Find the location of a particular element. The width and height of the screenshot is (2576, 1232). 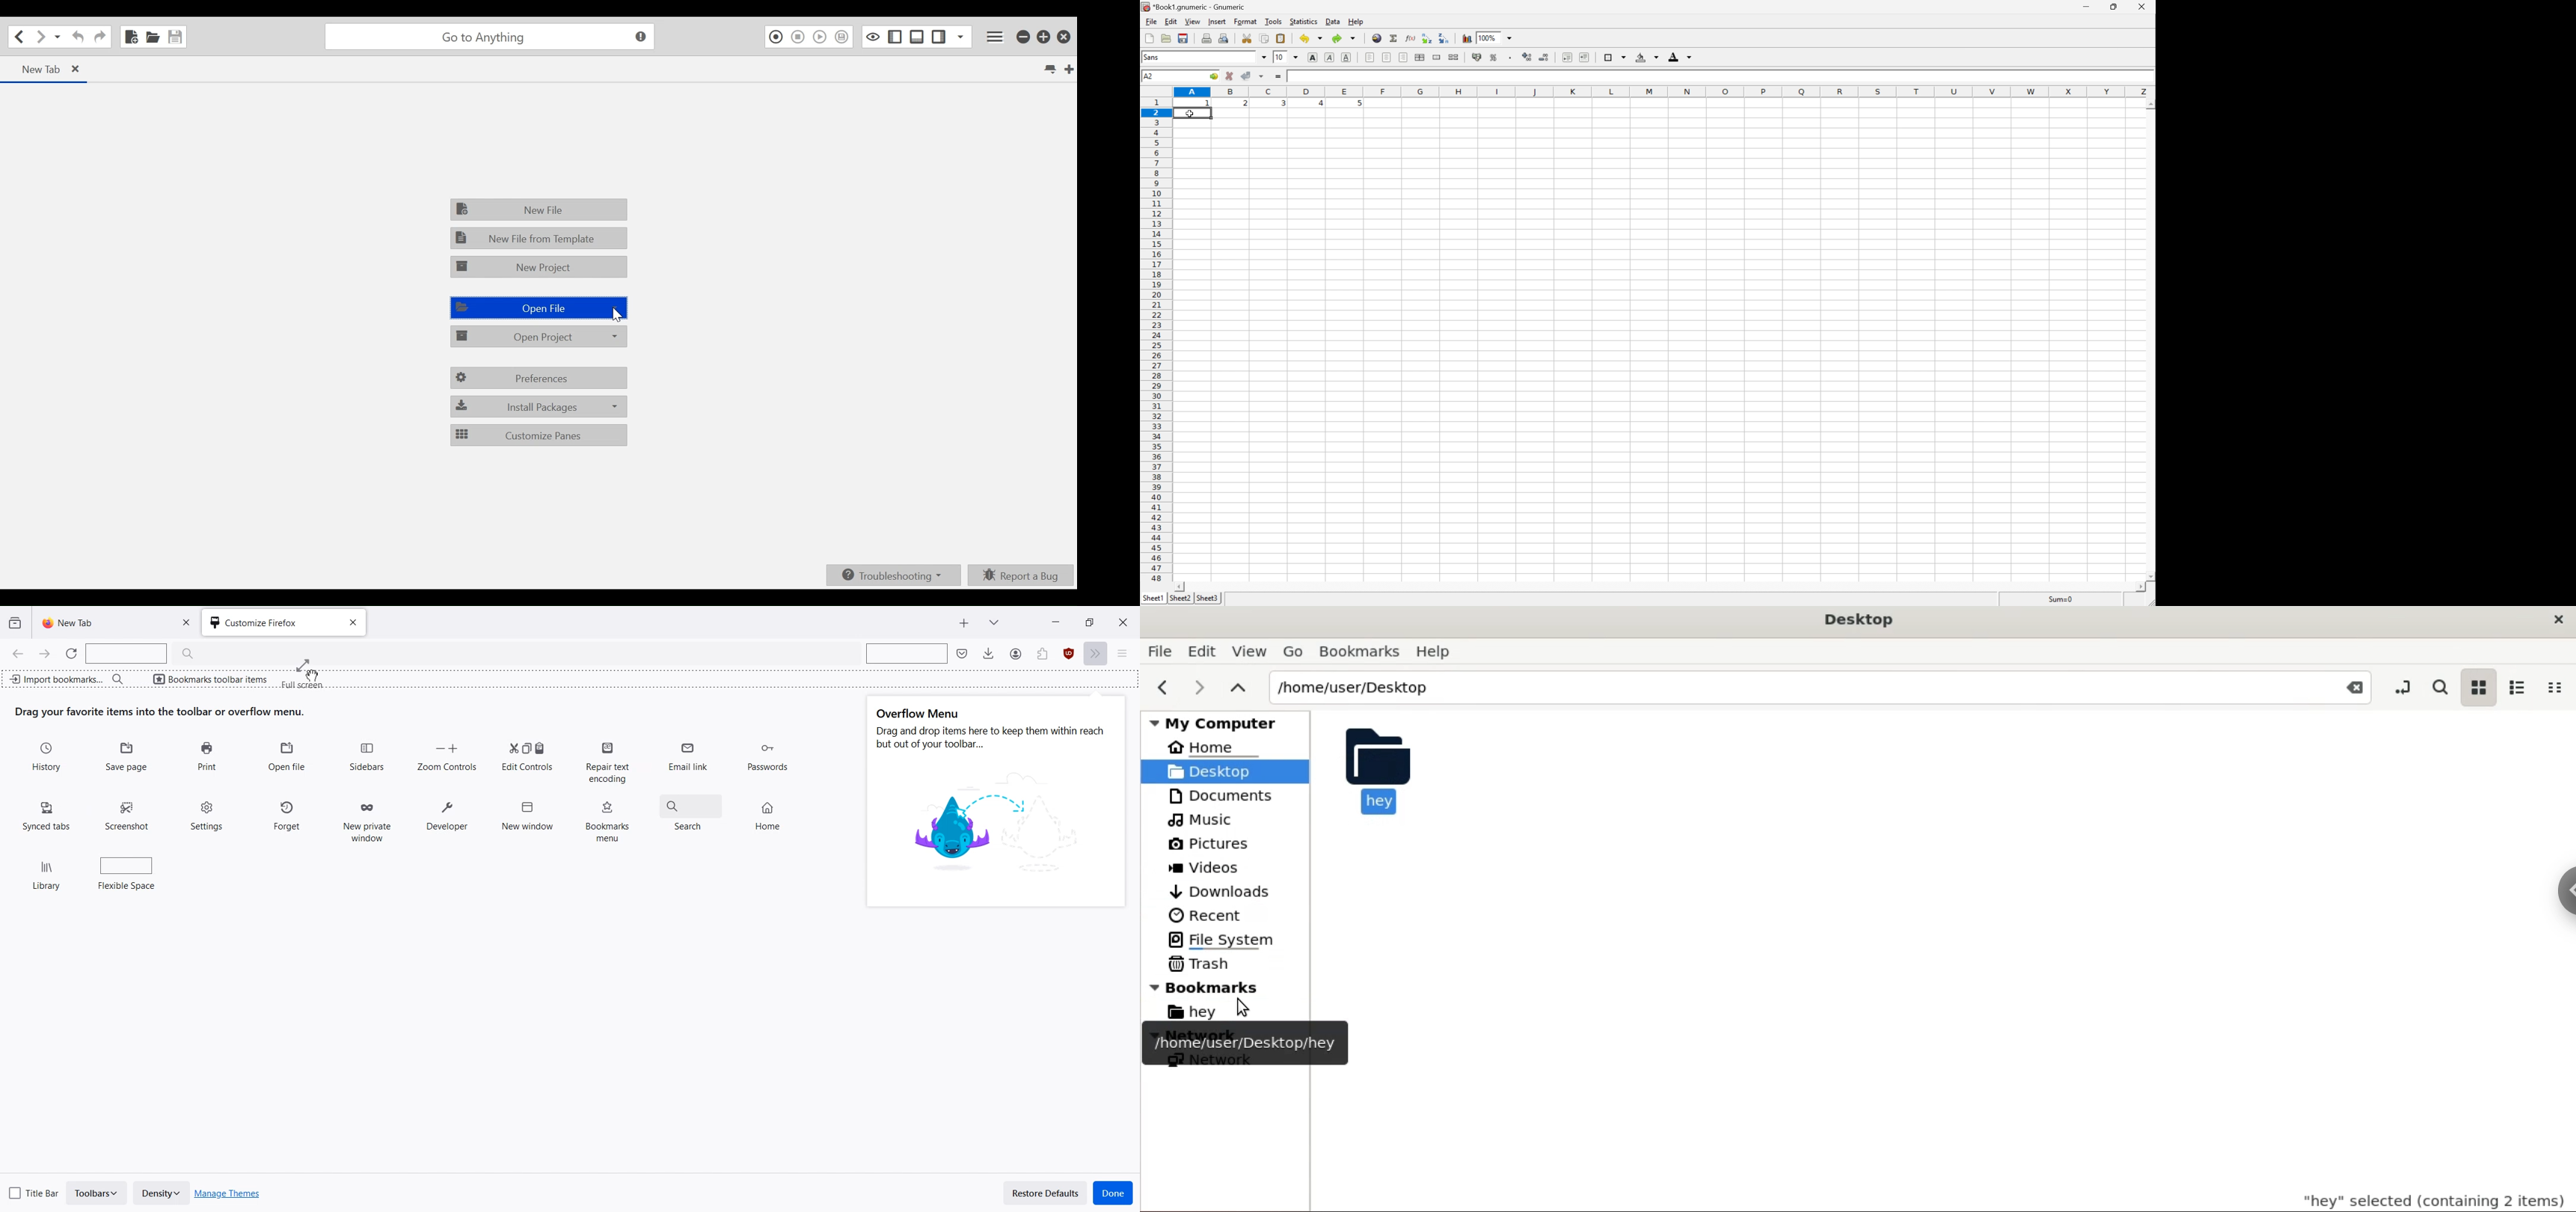

Set the format of the selected cells to include a thousands separator is located at coordinates (1510, 58).